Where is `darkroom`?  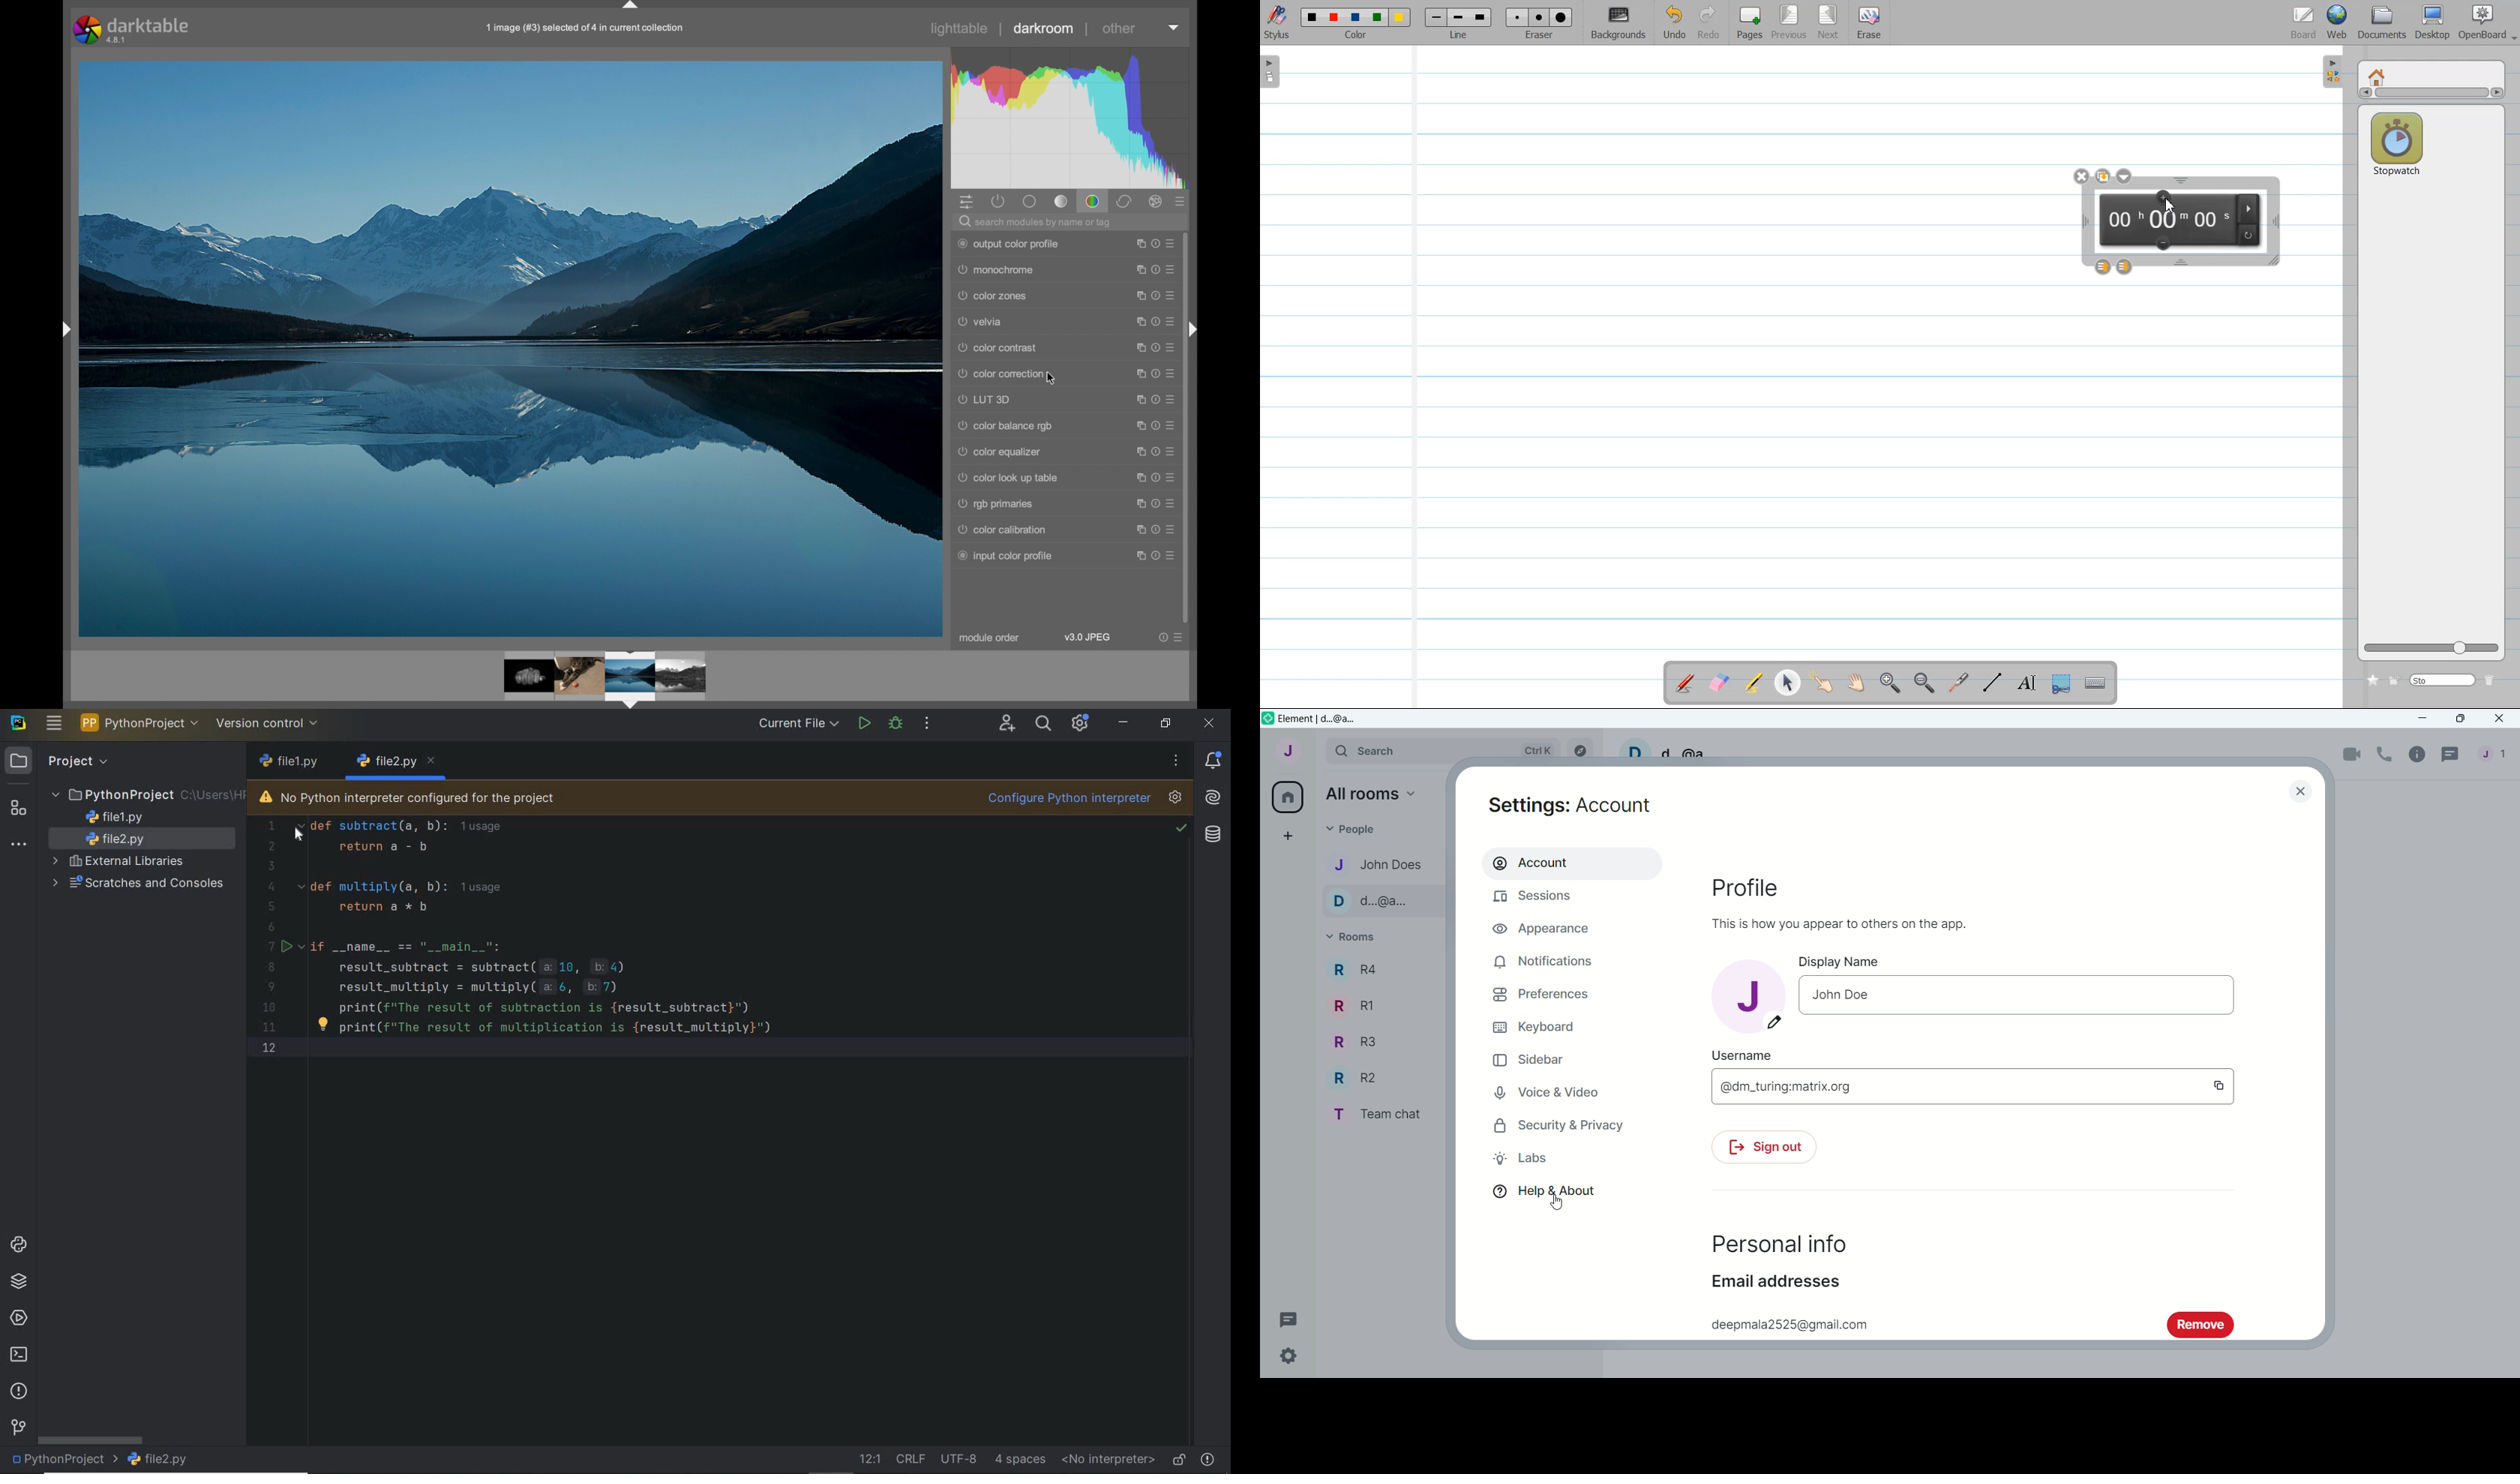 darkroom is located at coordinates (1044, 29).